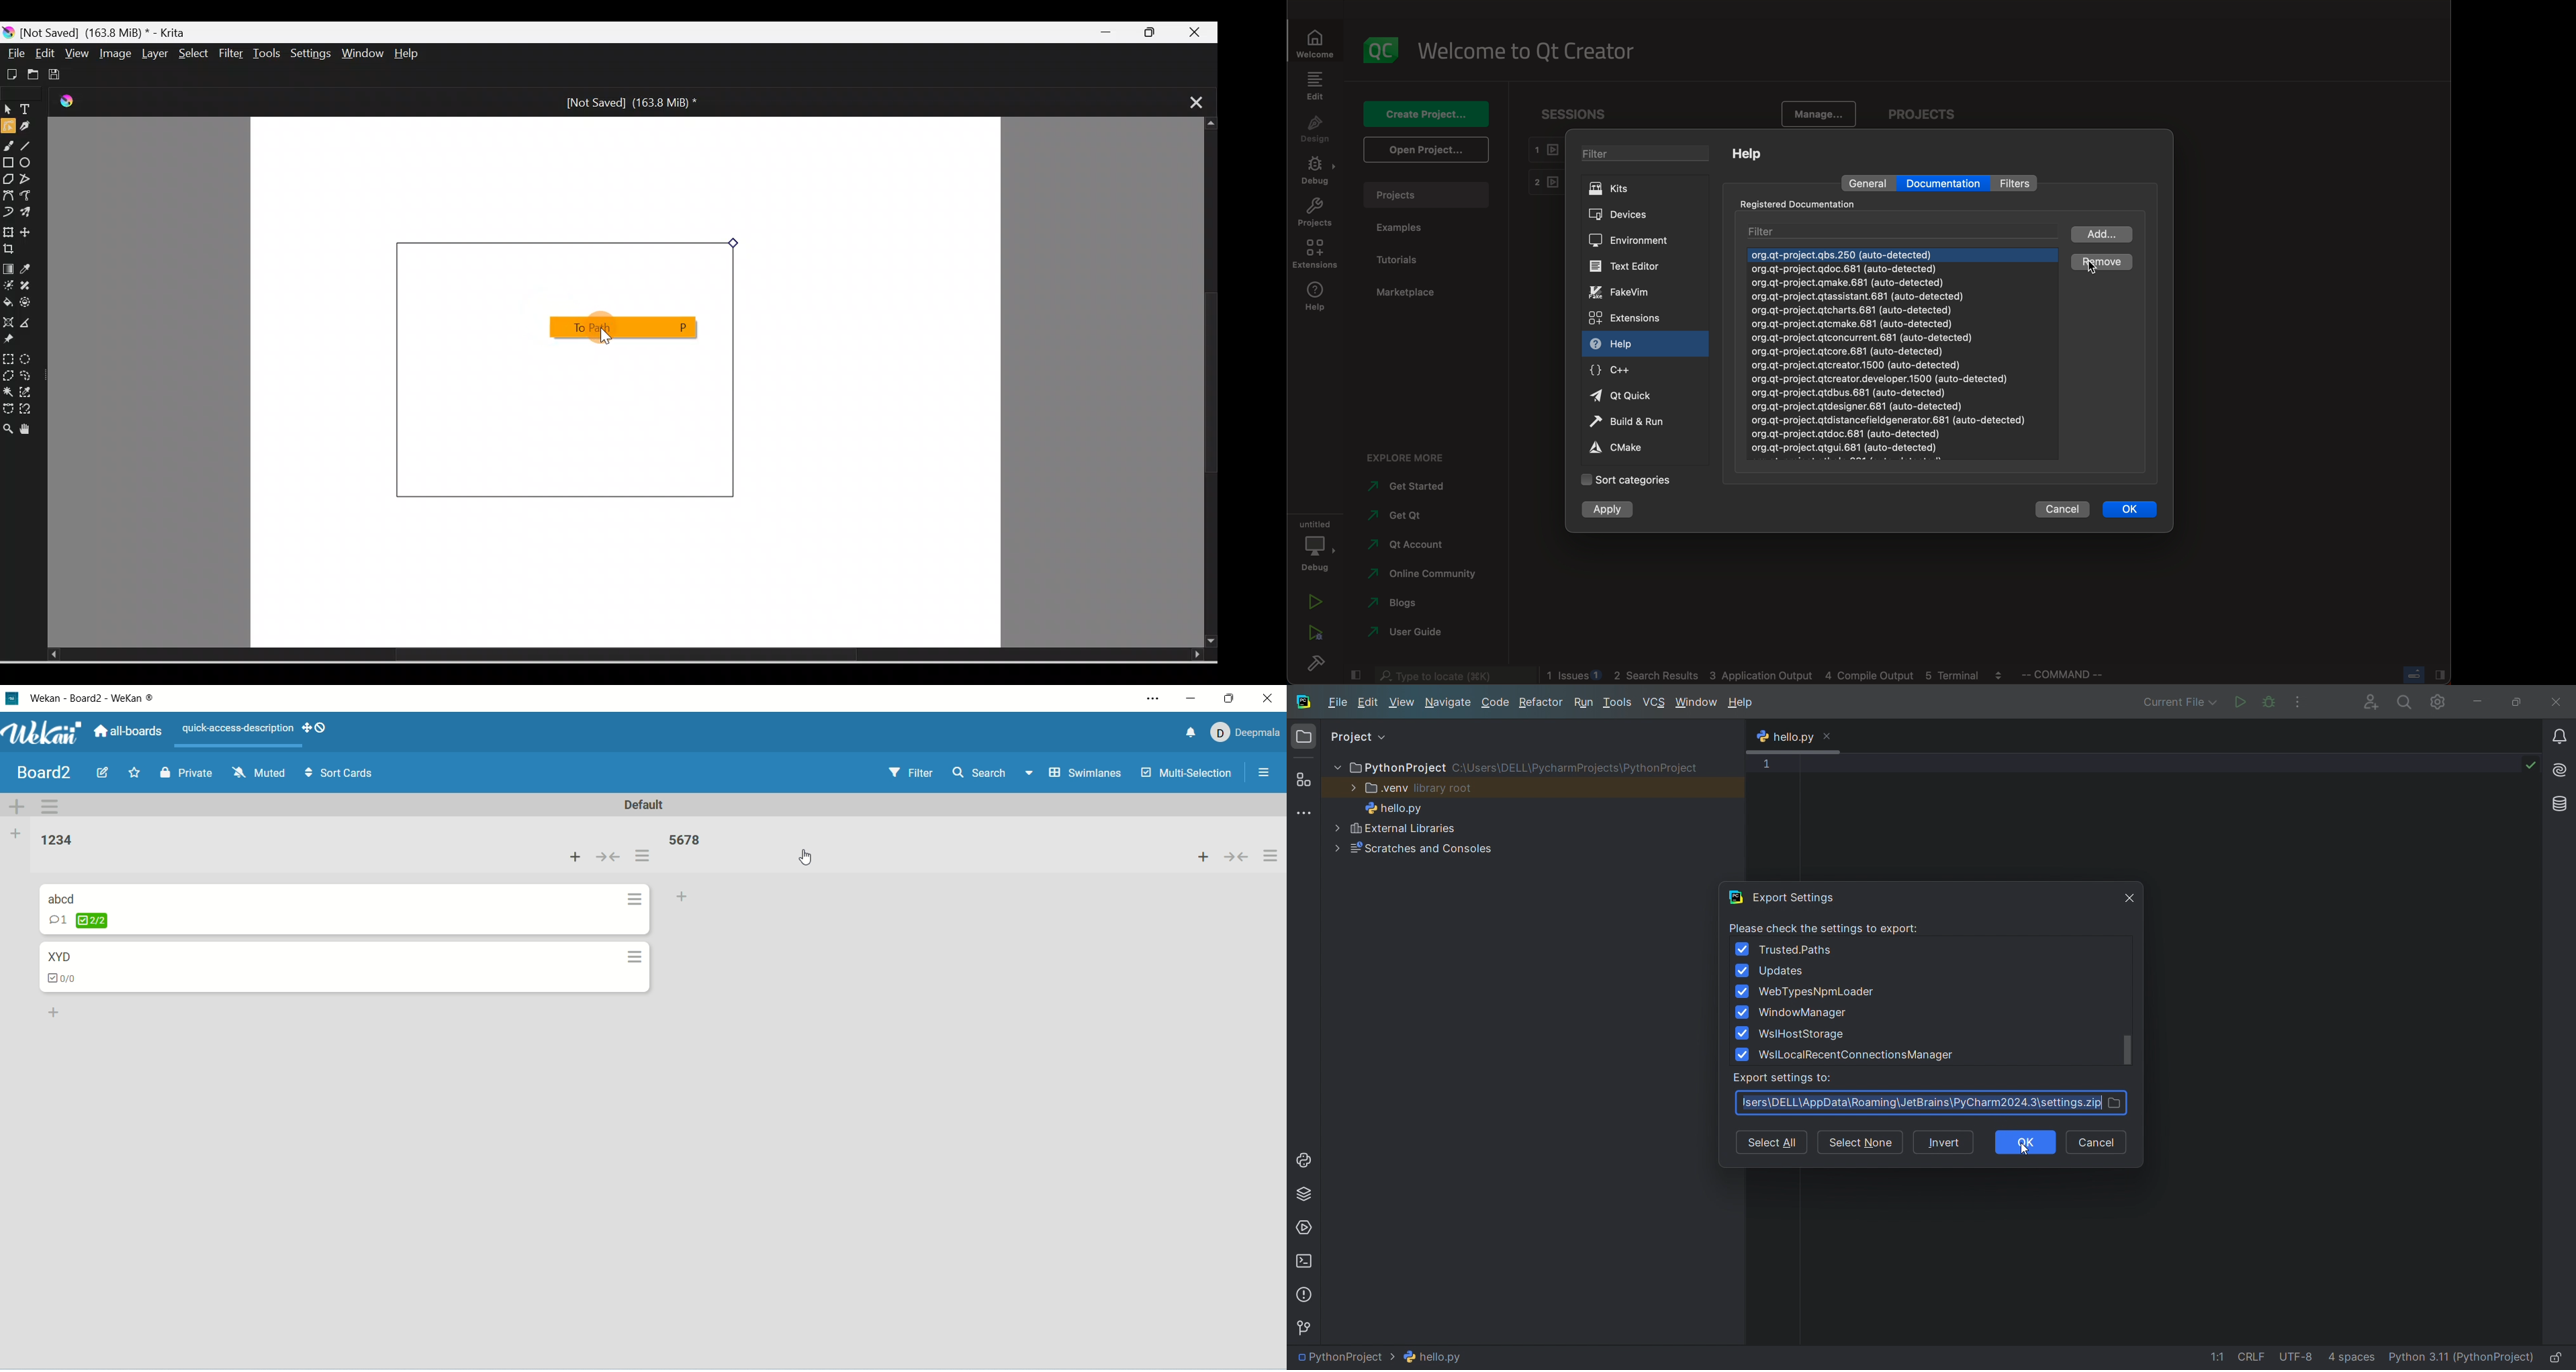 This screenshot has width=2576, height=1372. Describe the element at coordinates (1201, 30) in the screenshot. I see `Close` at that location.